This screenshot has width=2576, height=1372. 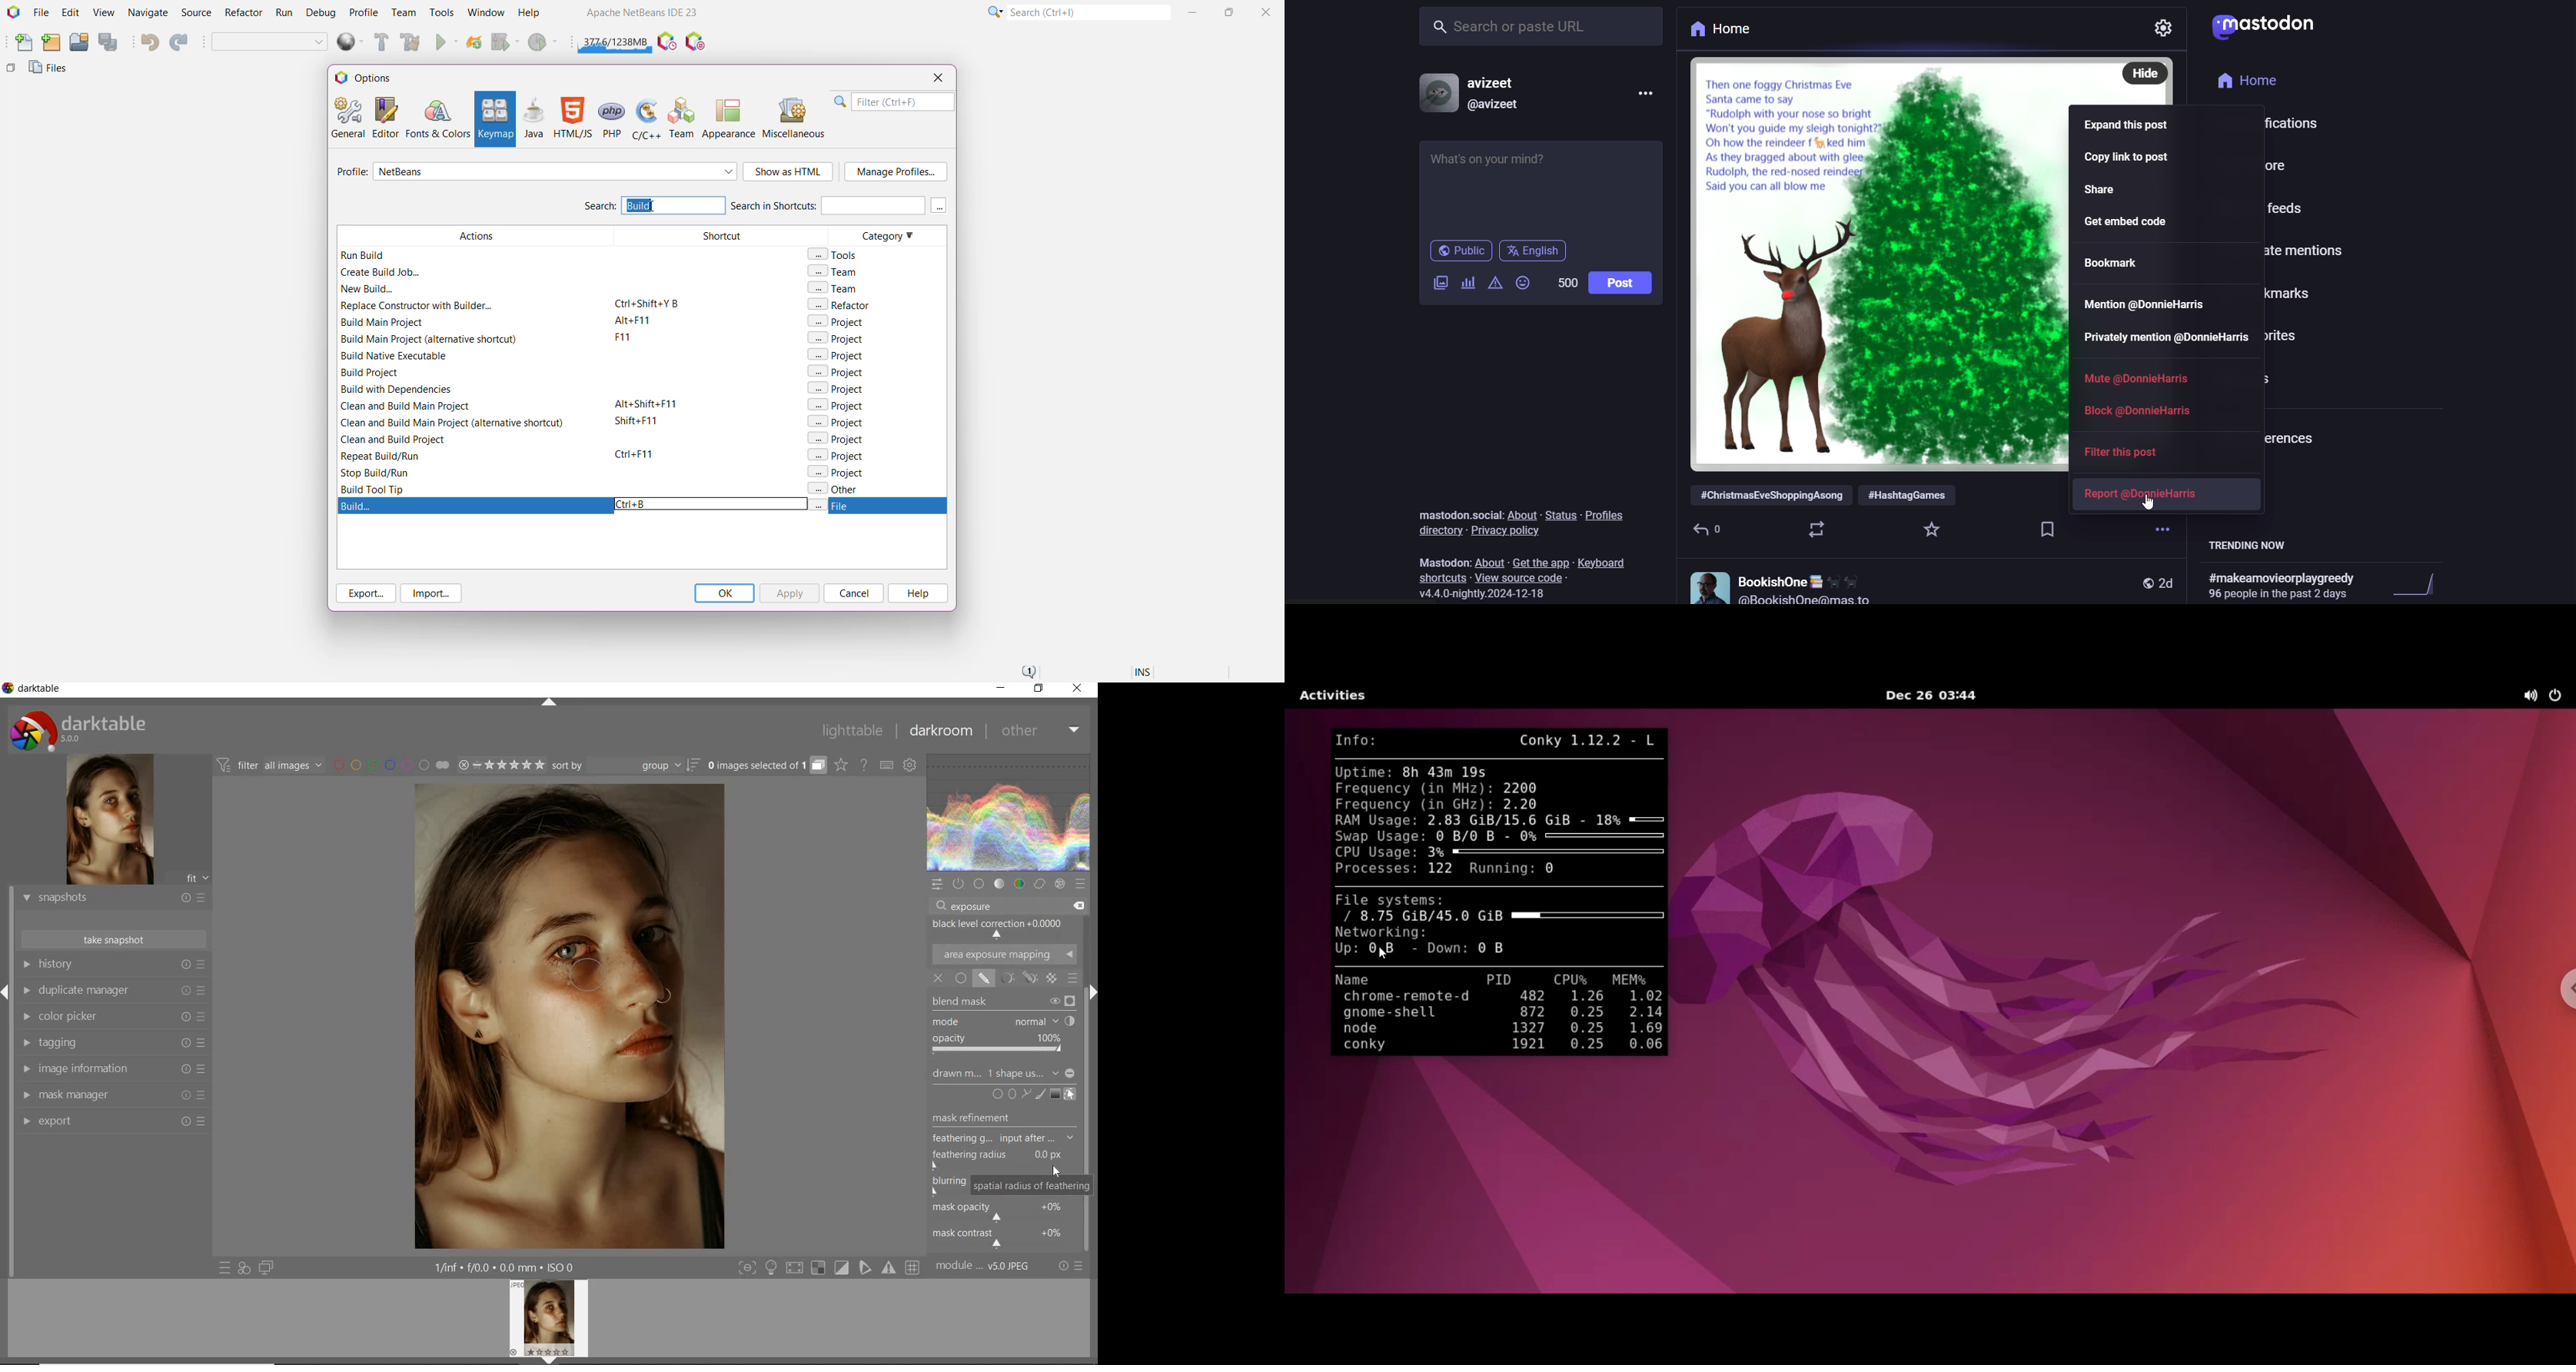 What do you see at coordinates (1071, 1094) in the screenshot?
I see `SHOW AND EDIT MASK ELEMENT` at bounding box center [1071, 1094].